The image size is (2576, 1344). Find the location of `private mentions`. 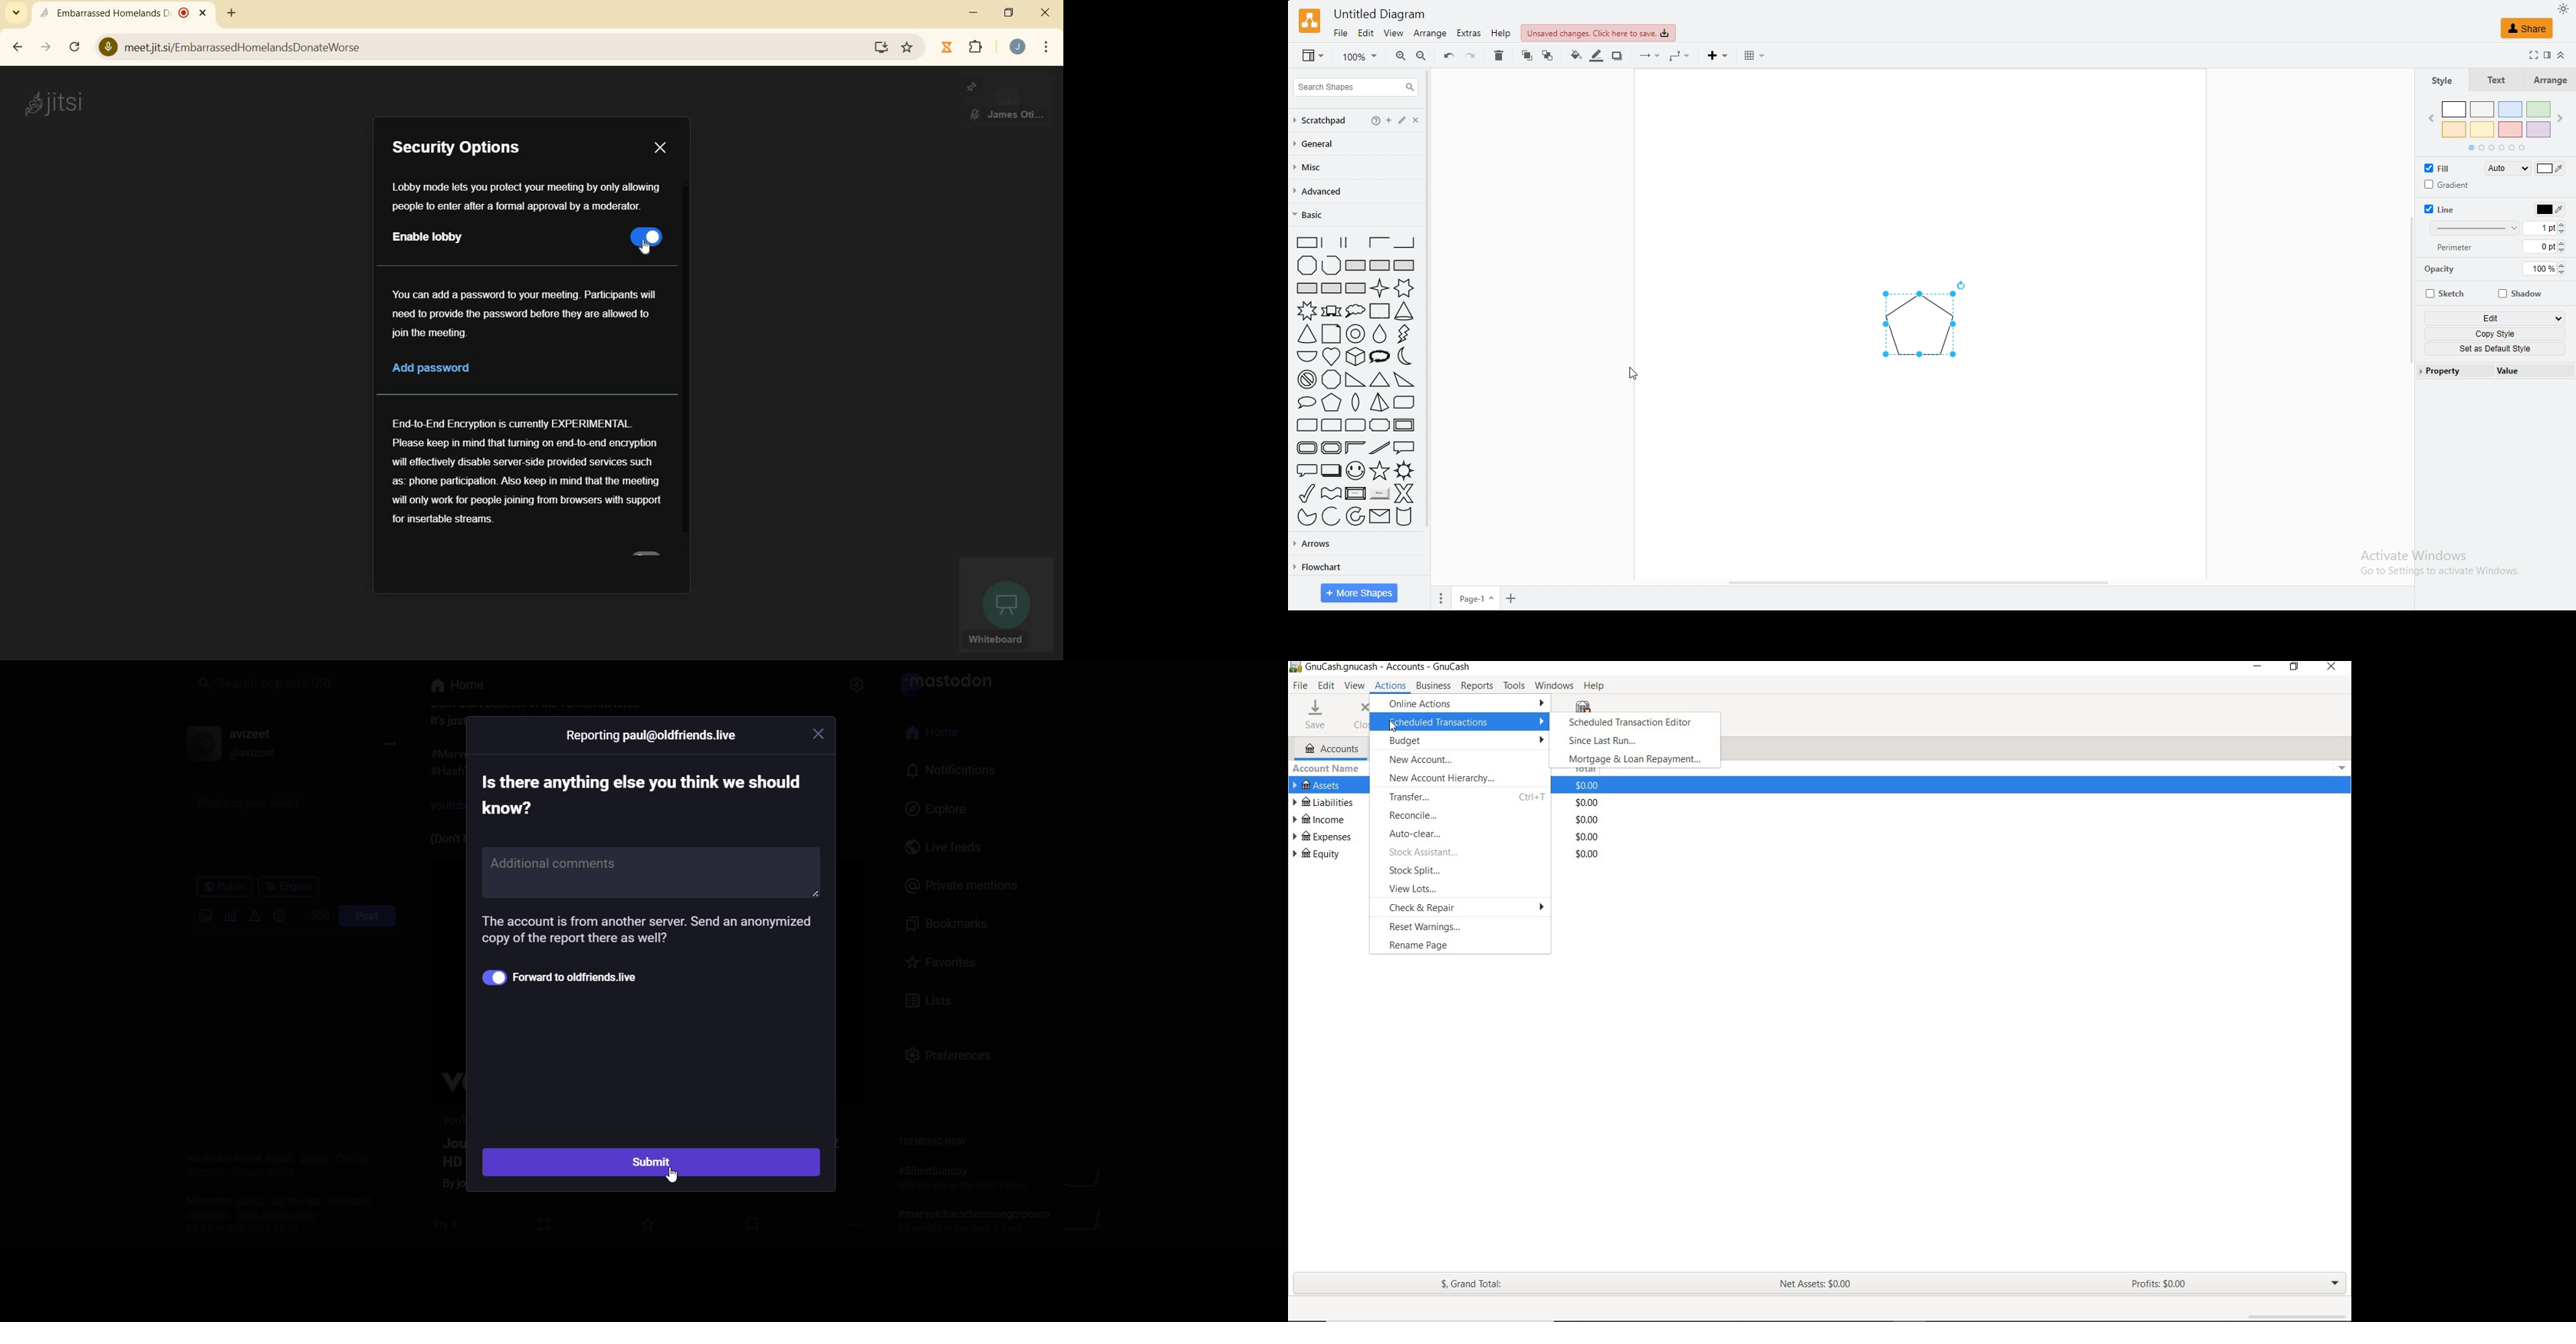

private mentions is located at coordinates (961, 886).